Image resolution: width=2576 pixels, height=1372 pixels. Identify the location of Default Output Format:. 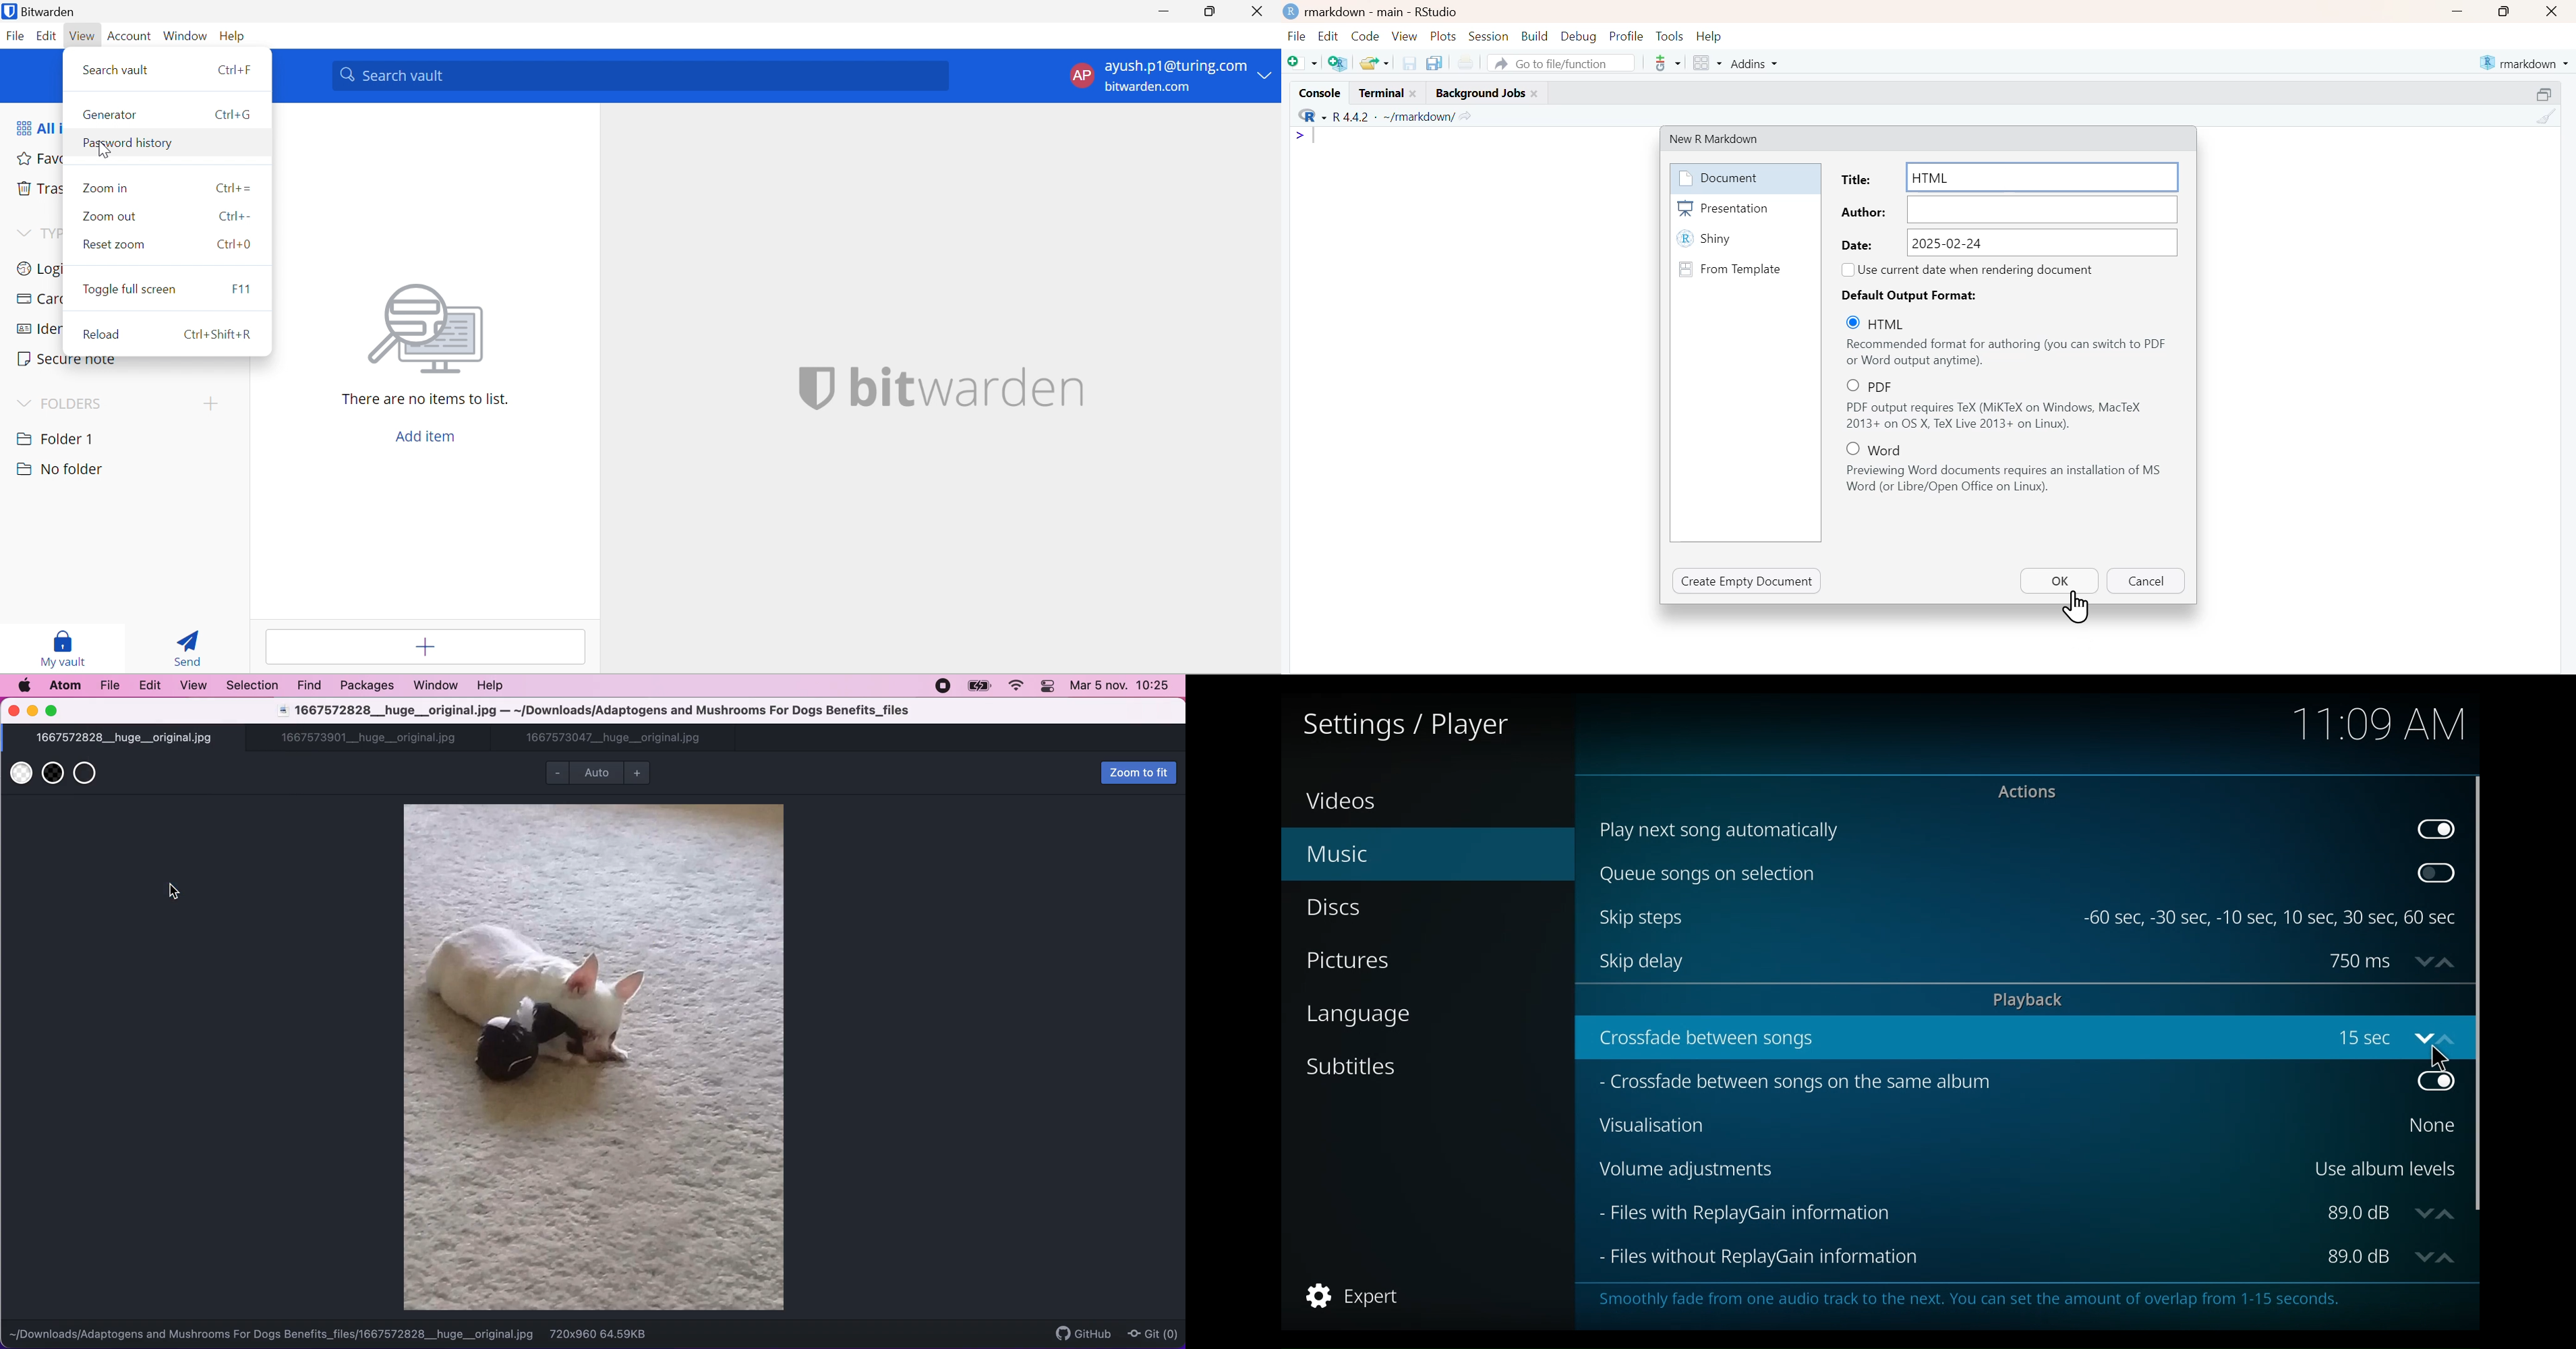
(1915, 295).